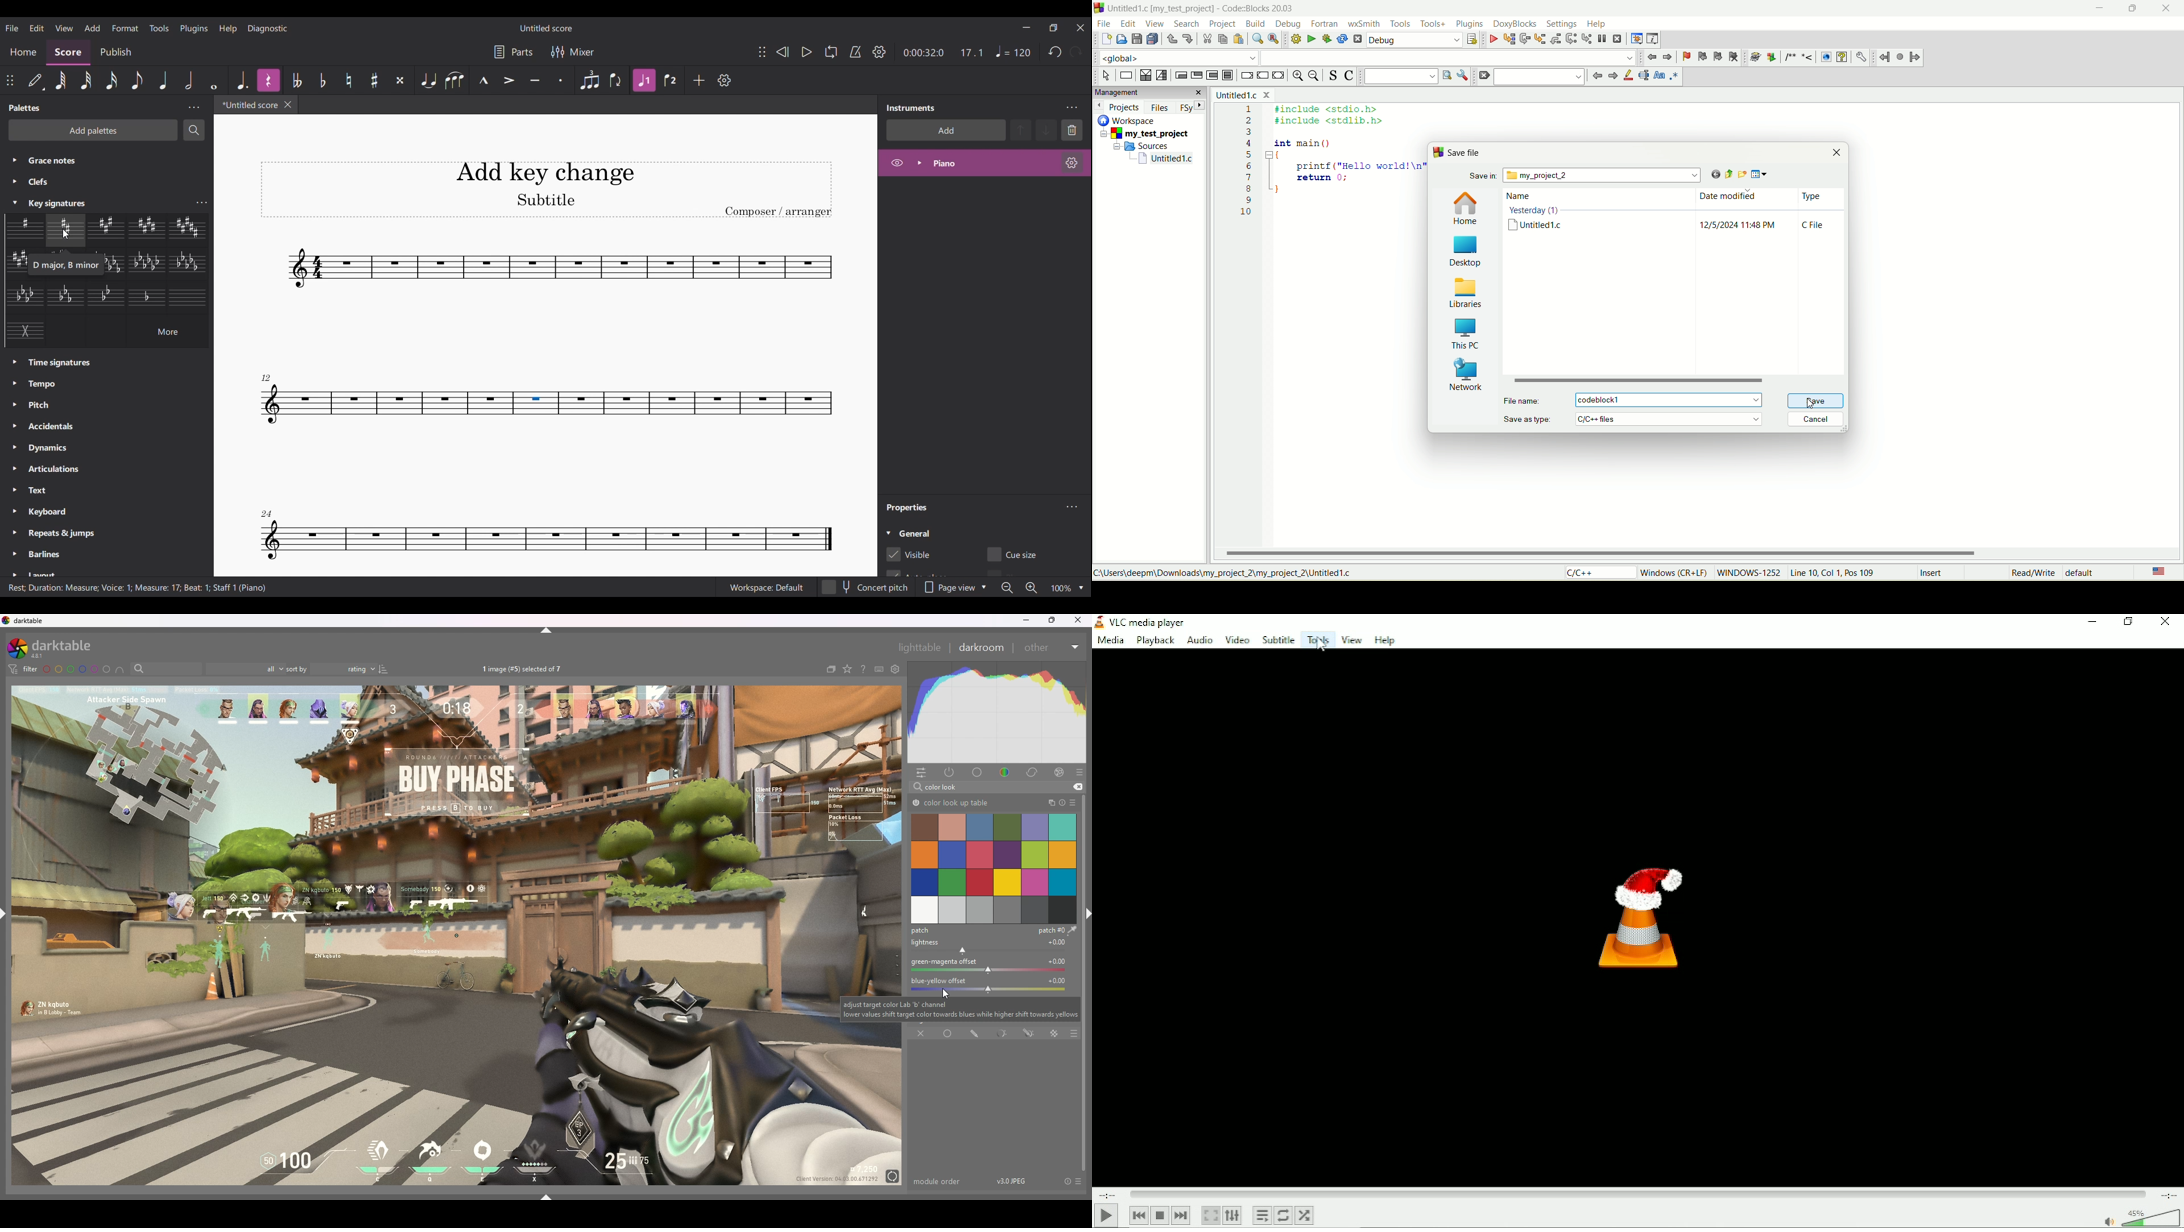  I want to click on Zoom out, so click(1007, 588).